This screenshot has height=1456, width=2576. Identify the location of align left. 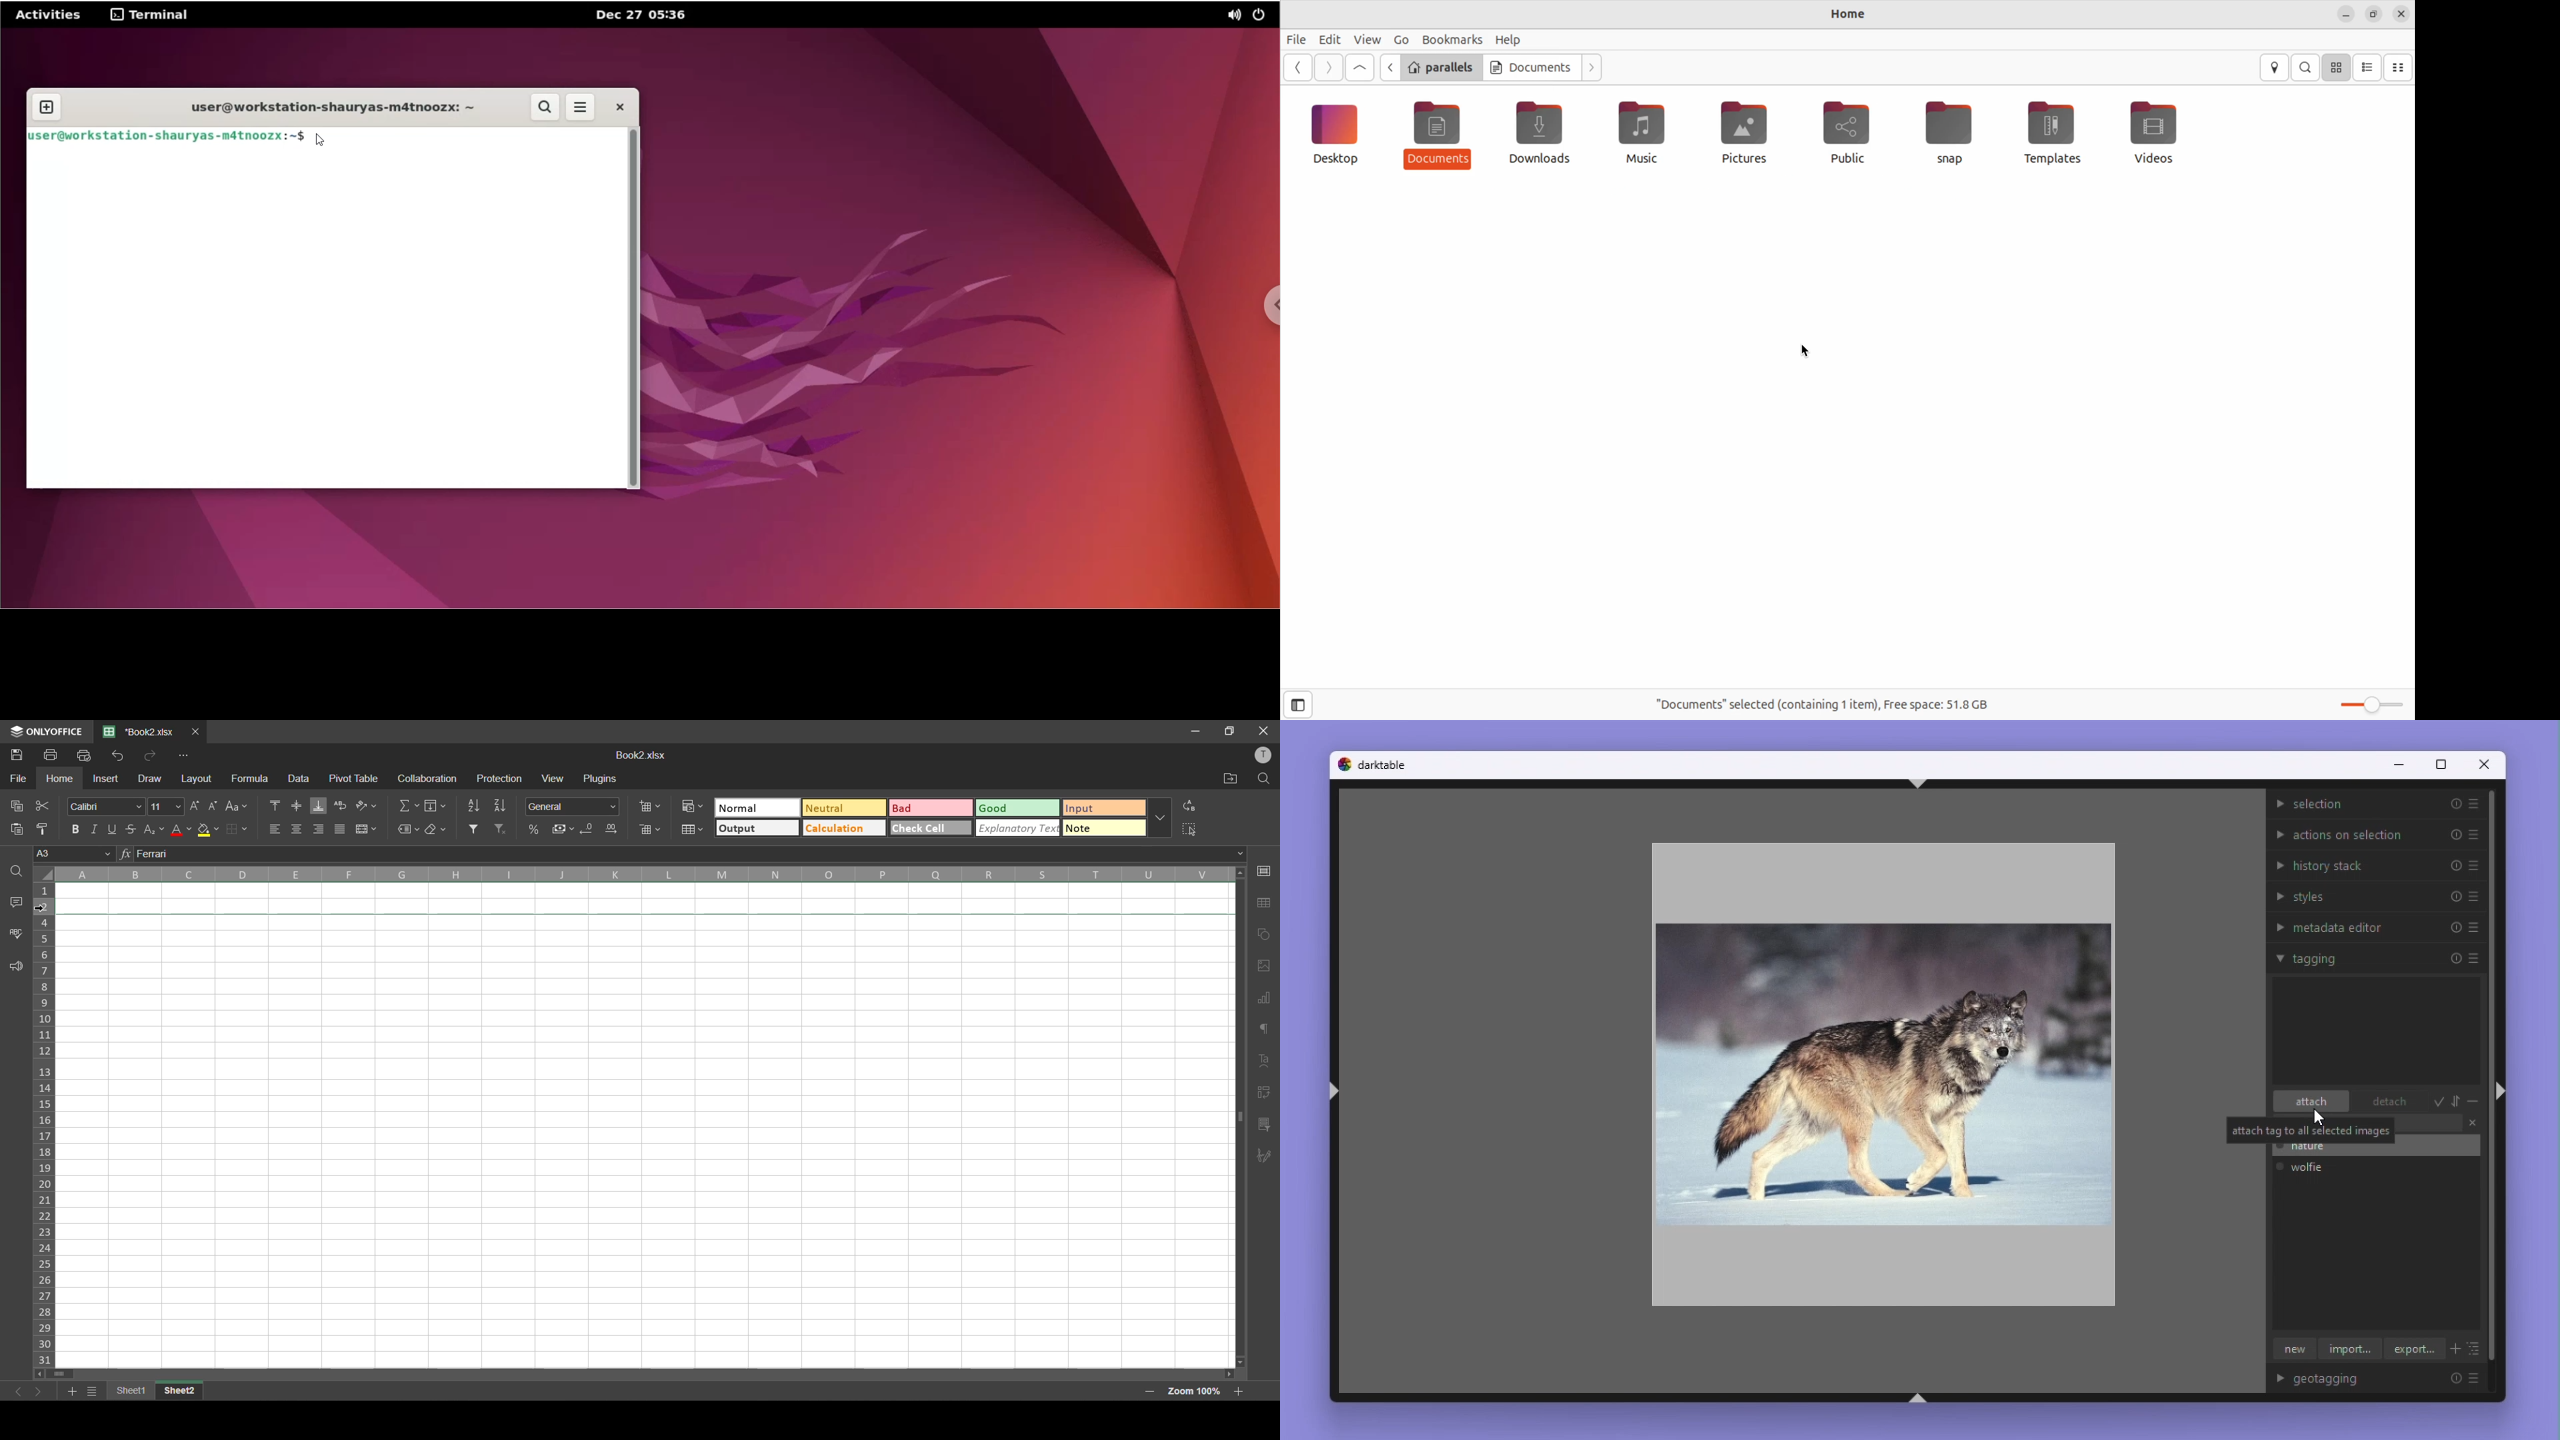
(277, 829).